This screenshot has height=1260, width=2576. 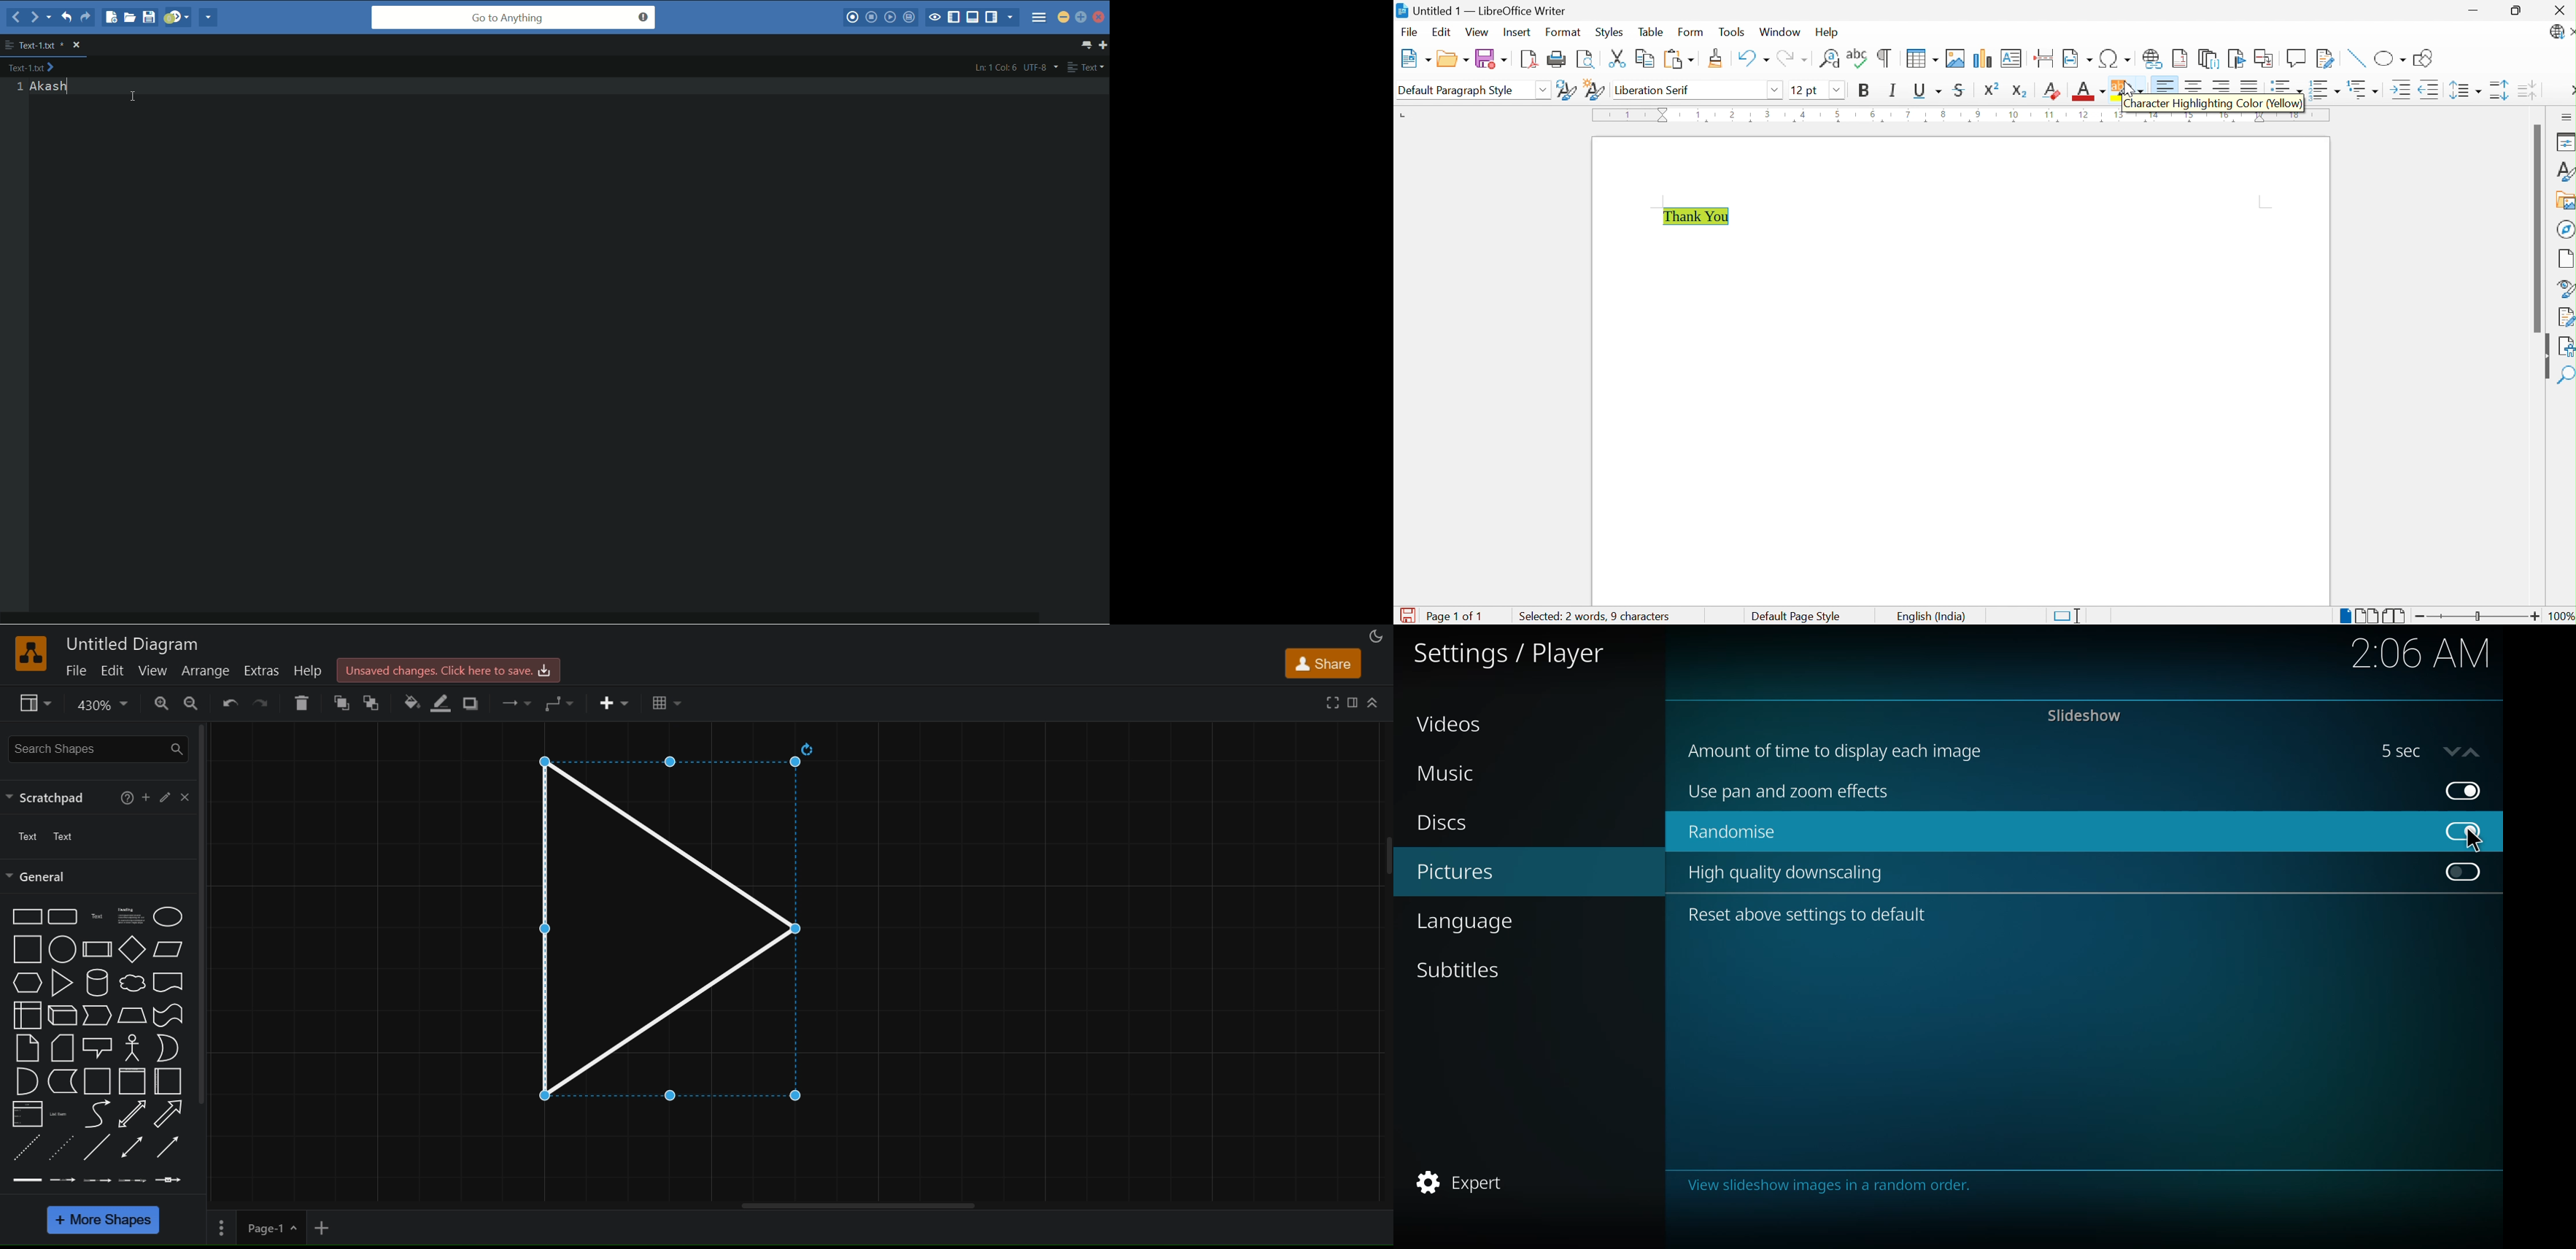 What do you see at coordinates (1931, 616) in the screenshot?
I see `English (India)` at bounding box center [1931, 616].